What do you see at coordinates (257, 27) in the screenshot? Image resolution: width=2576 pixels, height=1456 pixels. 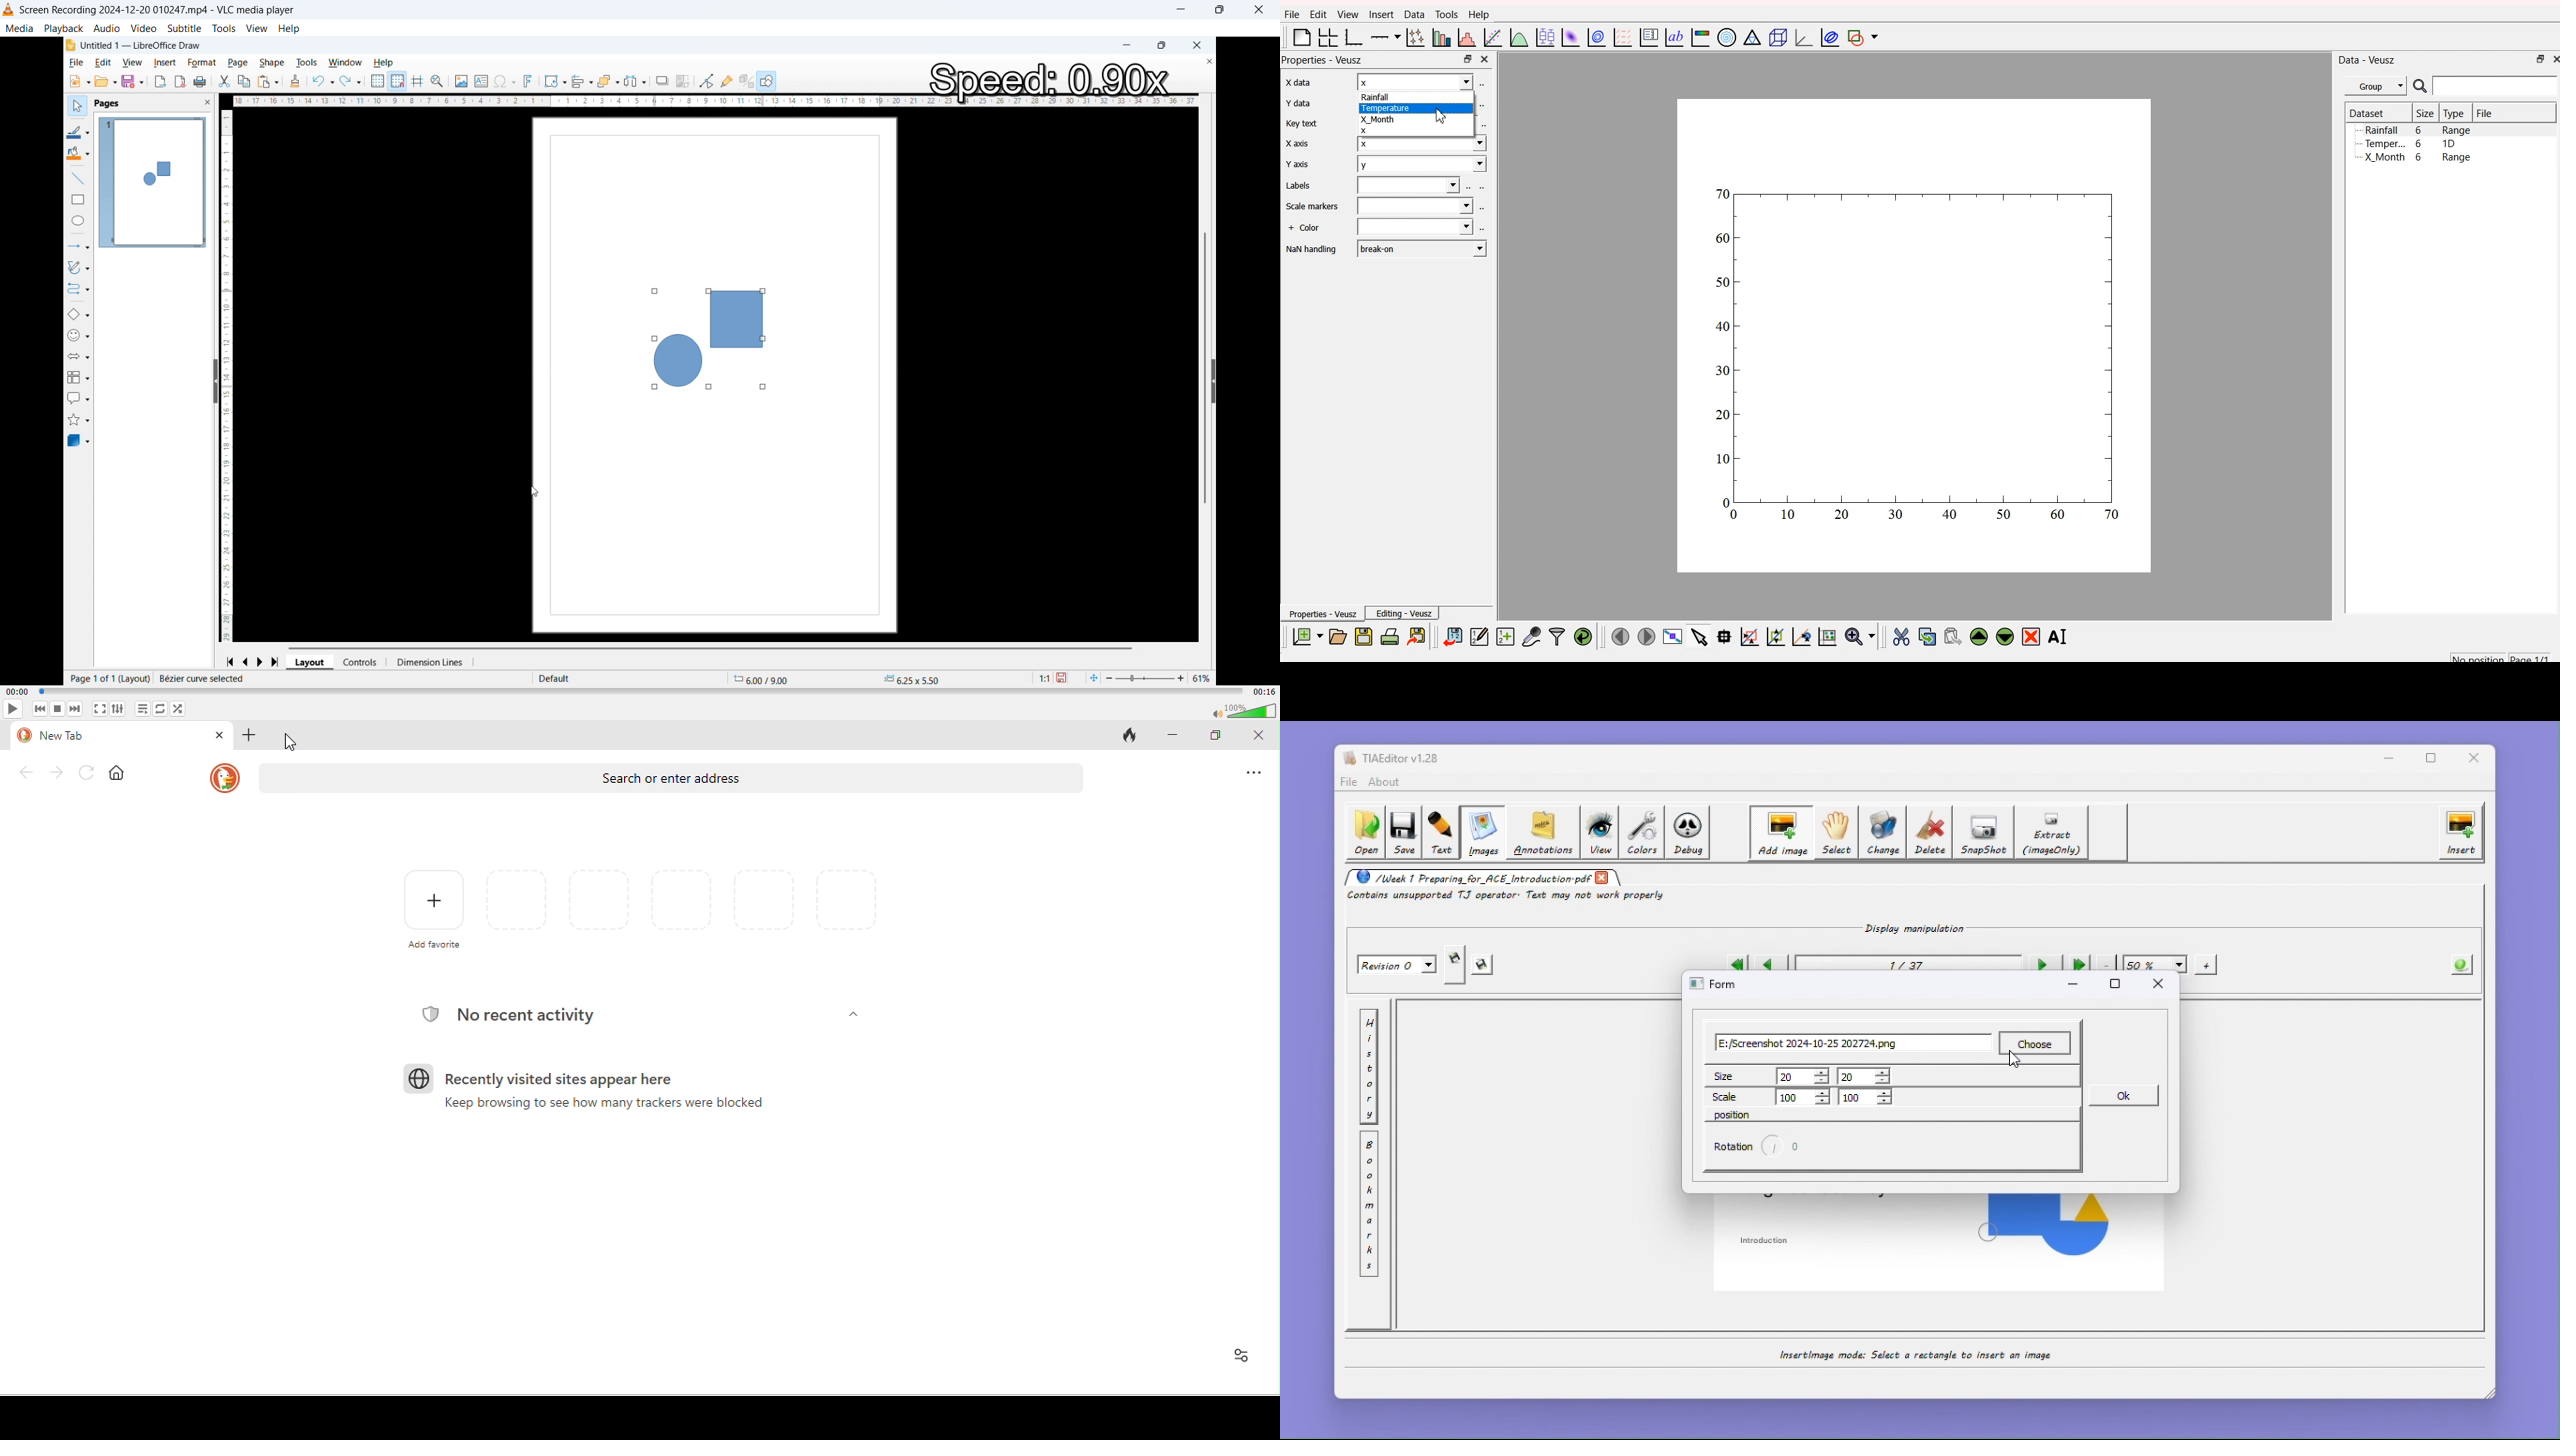 I see `View ` at bounding box center [257, 27].